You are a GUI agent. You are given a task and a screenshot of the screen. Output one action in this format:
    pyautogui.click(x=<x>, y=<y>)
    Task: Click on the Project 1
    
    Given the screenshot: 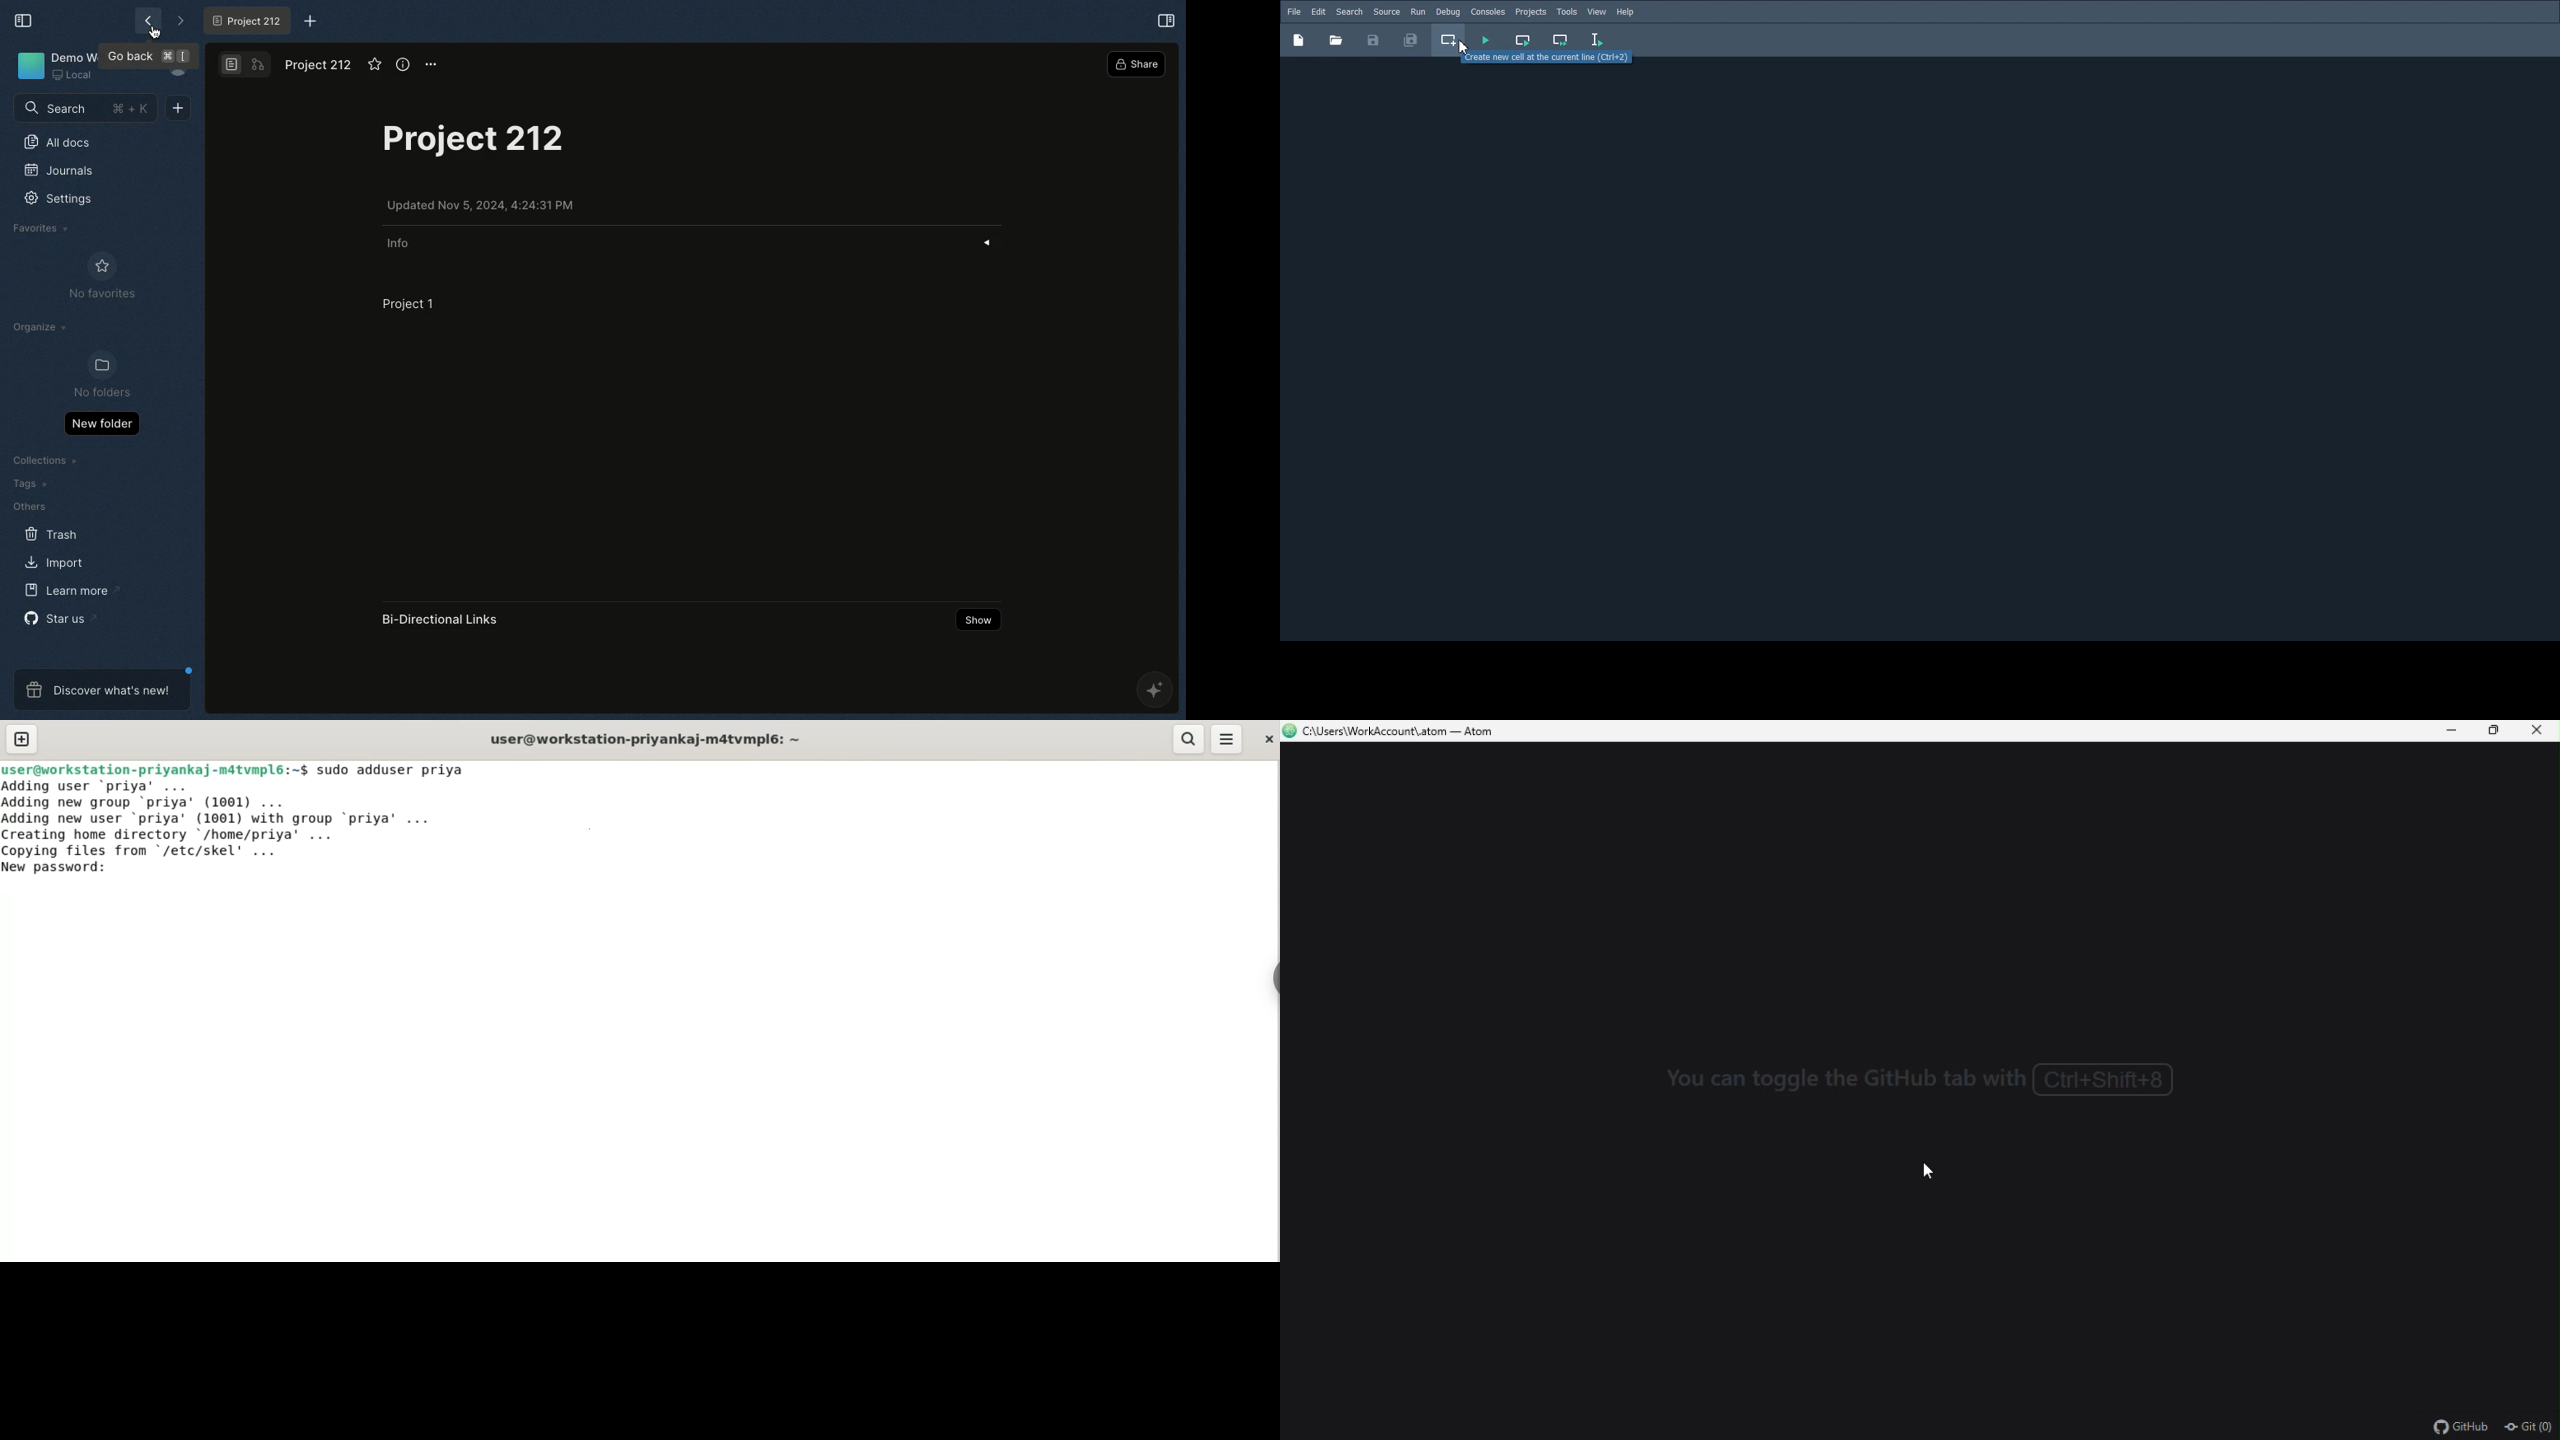 What is the action you would take?
    pyautogui.click(x=408, y=303)
    